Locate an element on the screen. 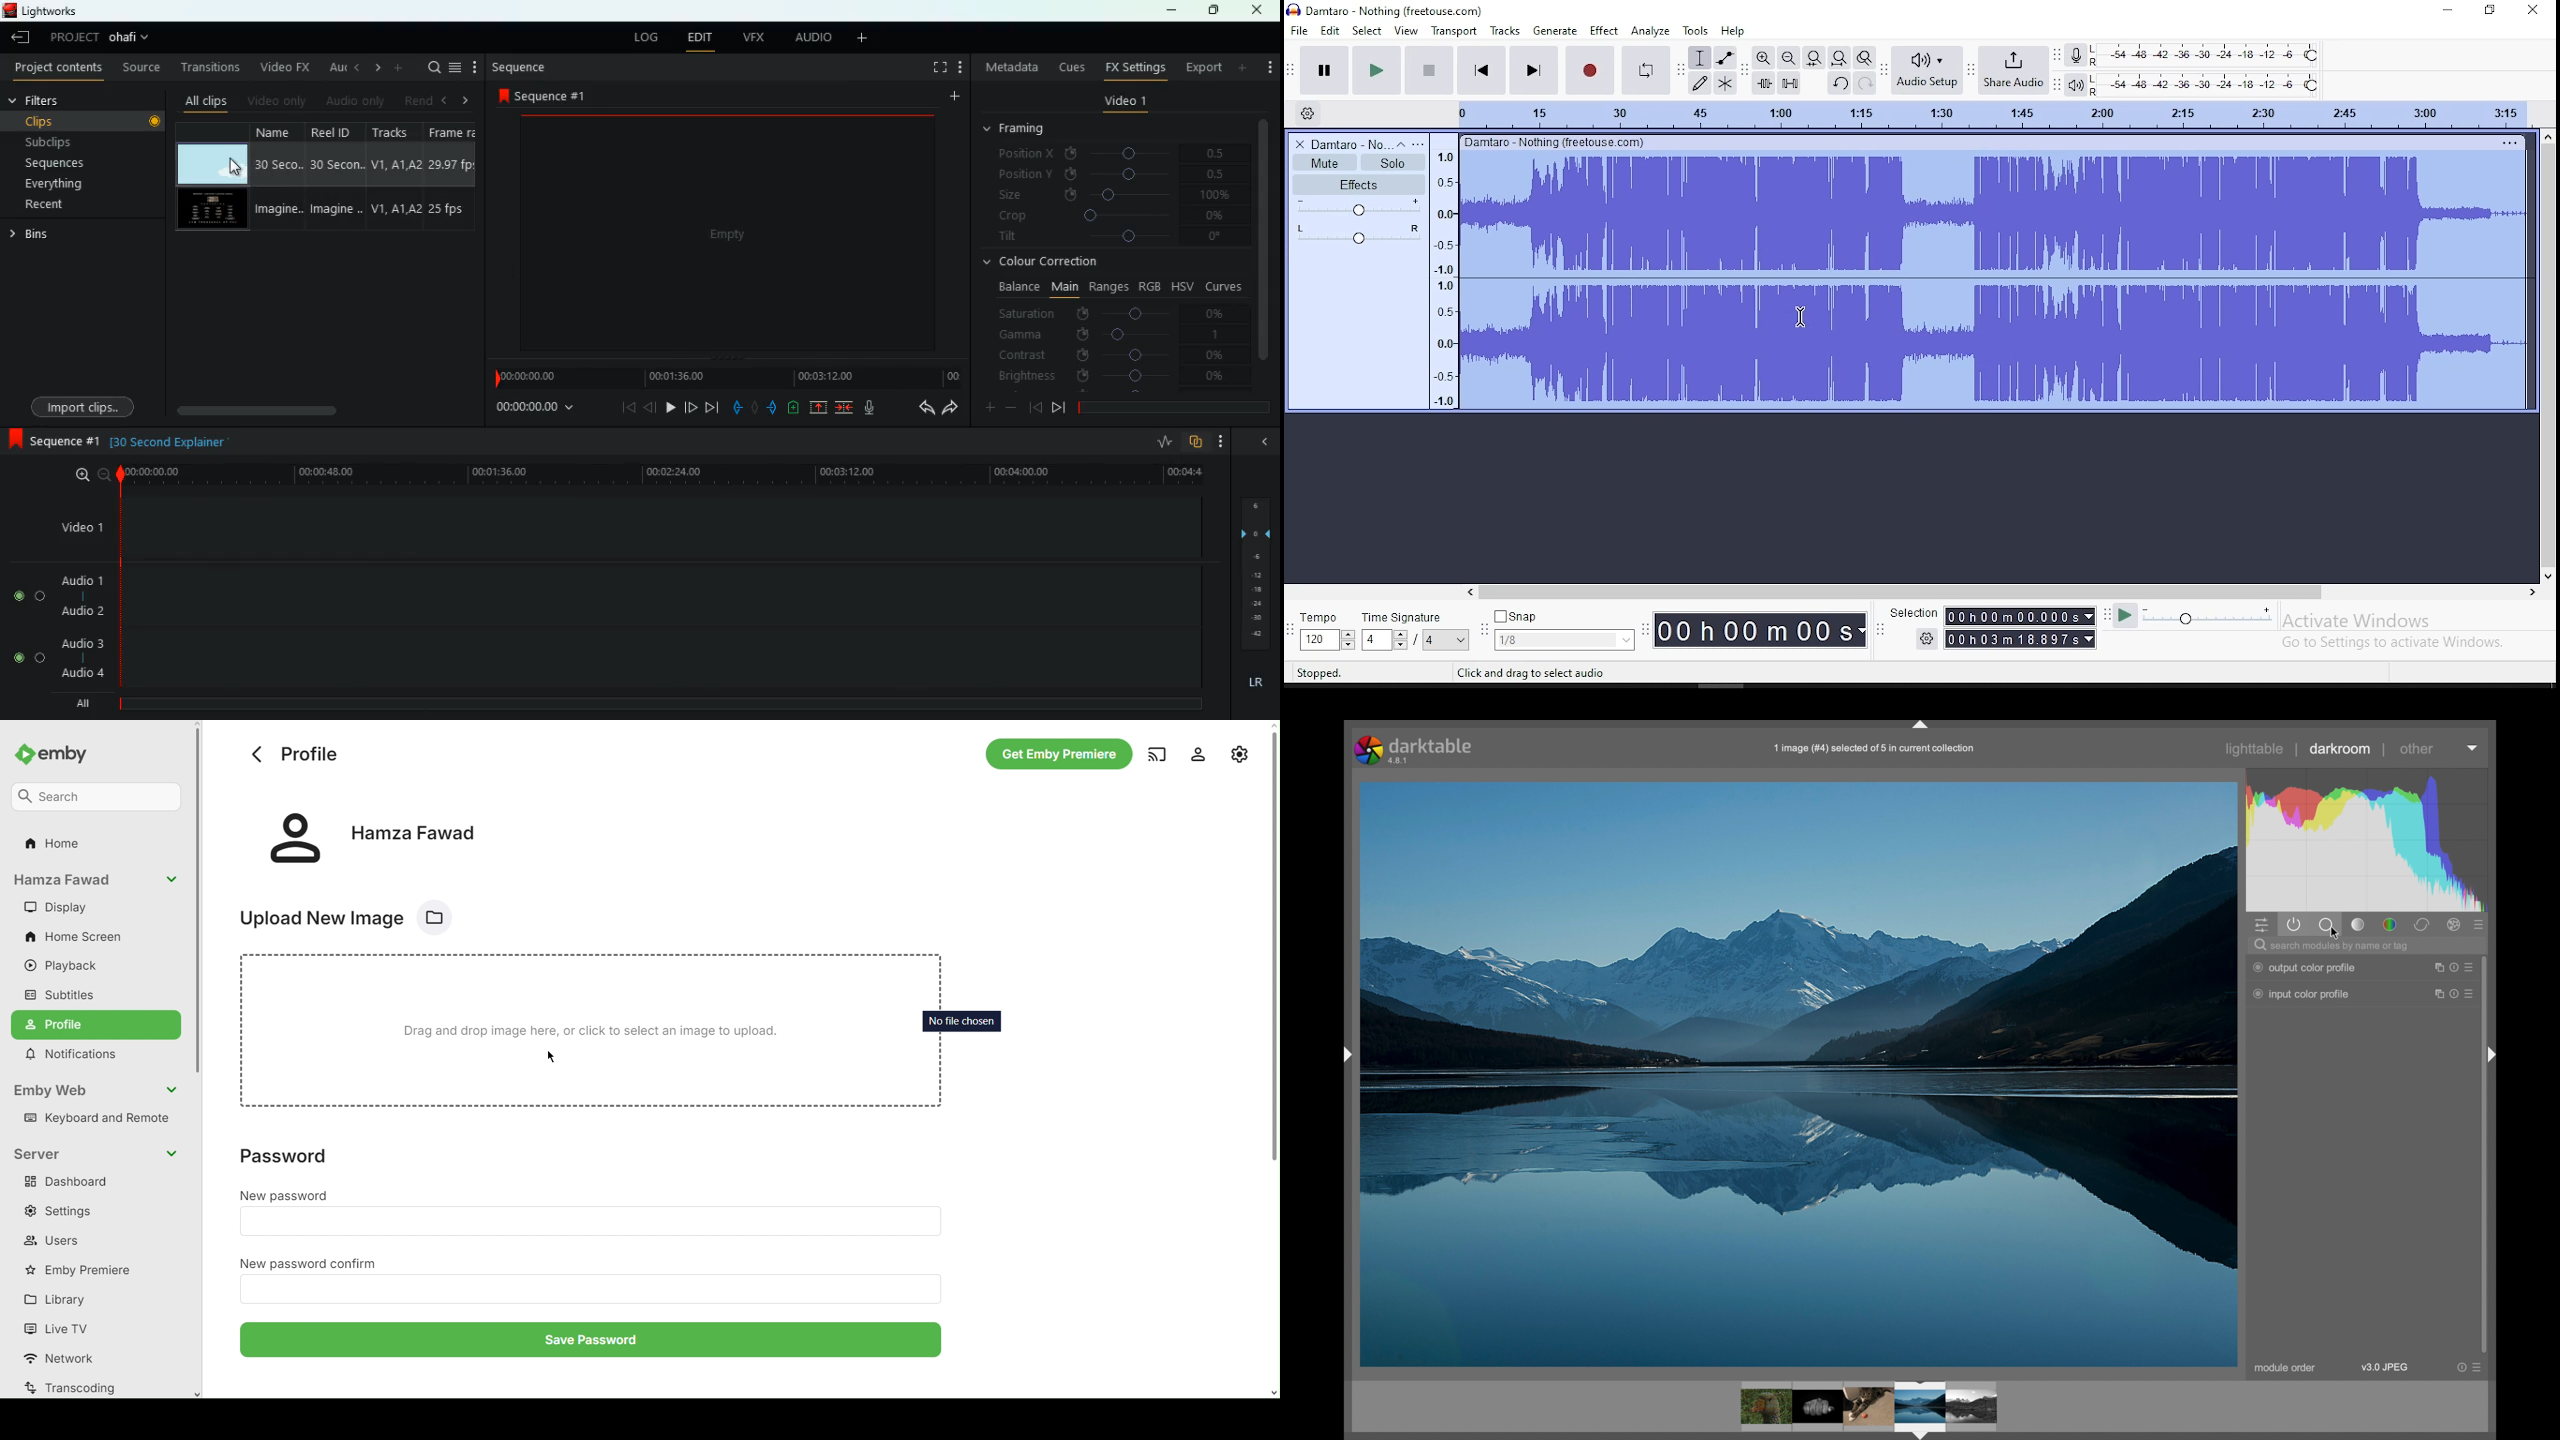  main is located at coordinates (1064, 285).